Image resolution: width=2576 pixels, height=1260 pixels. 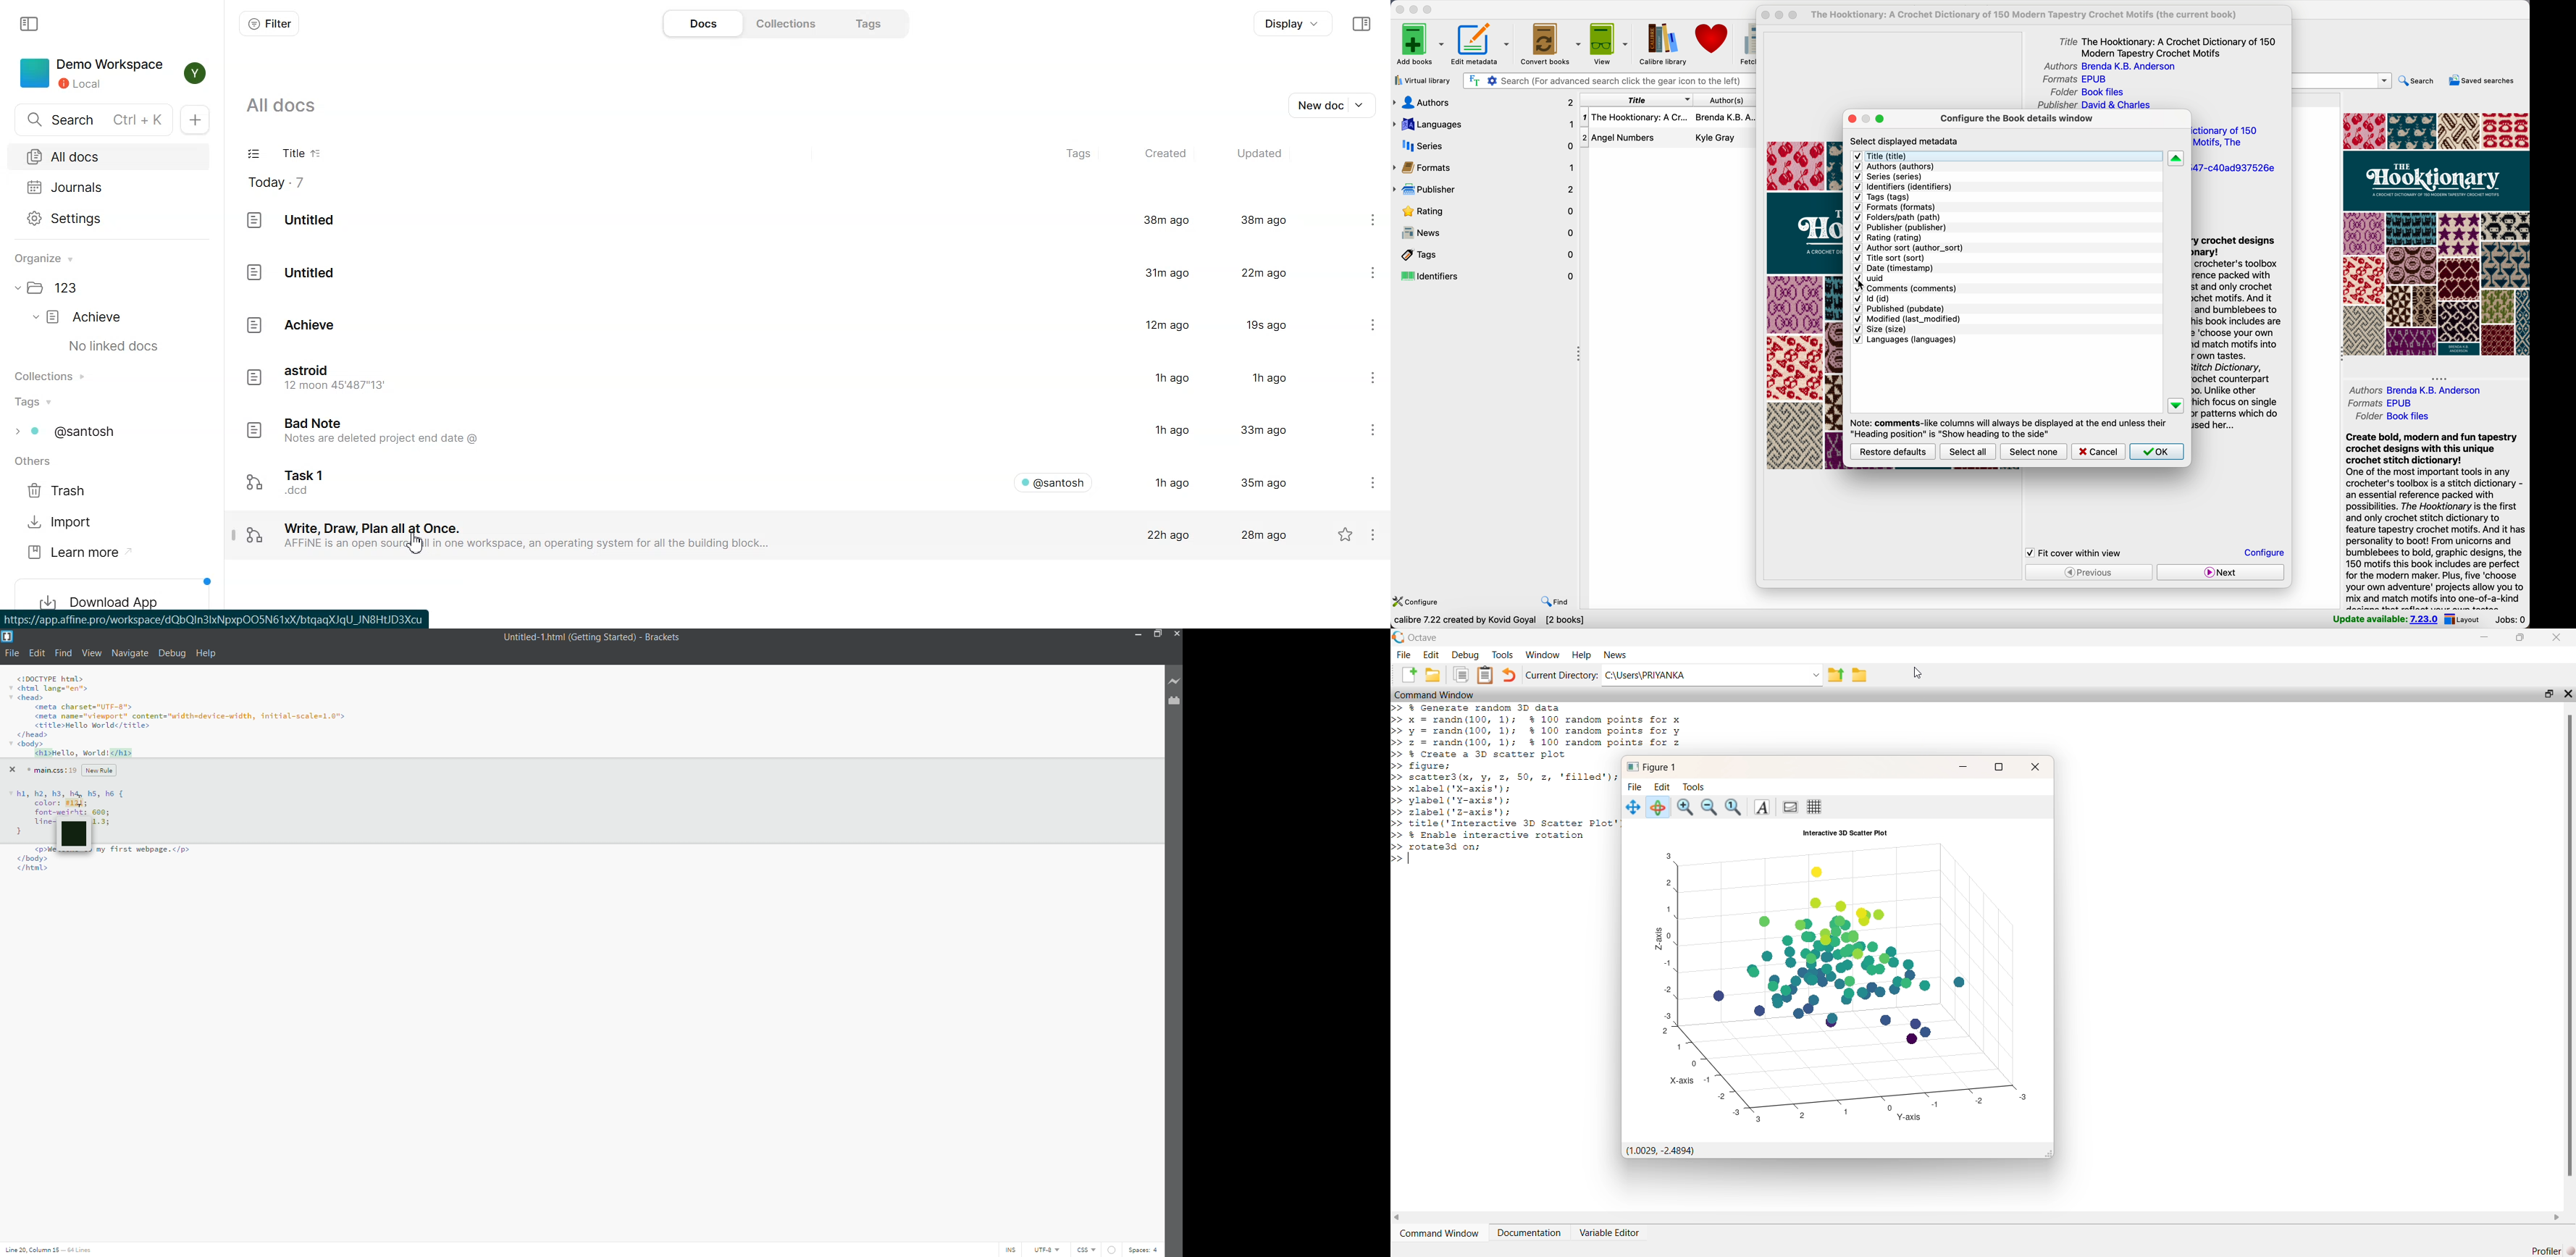 What do you see at coordinates (2462, 619) in the screenshot?
I see `layout` at bounding box center [2462, 619].